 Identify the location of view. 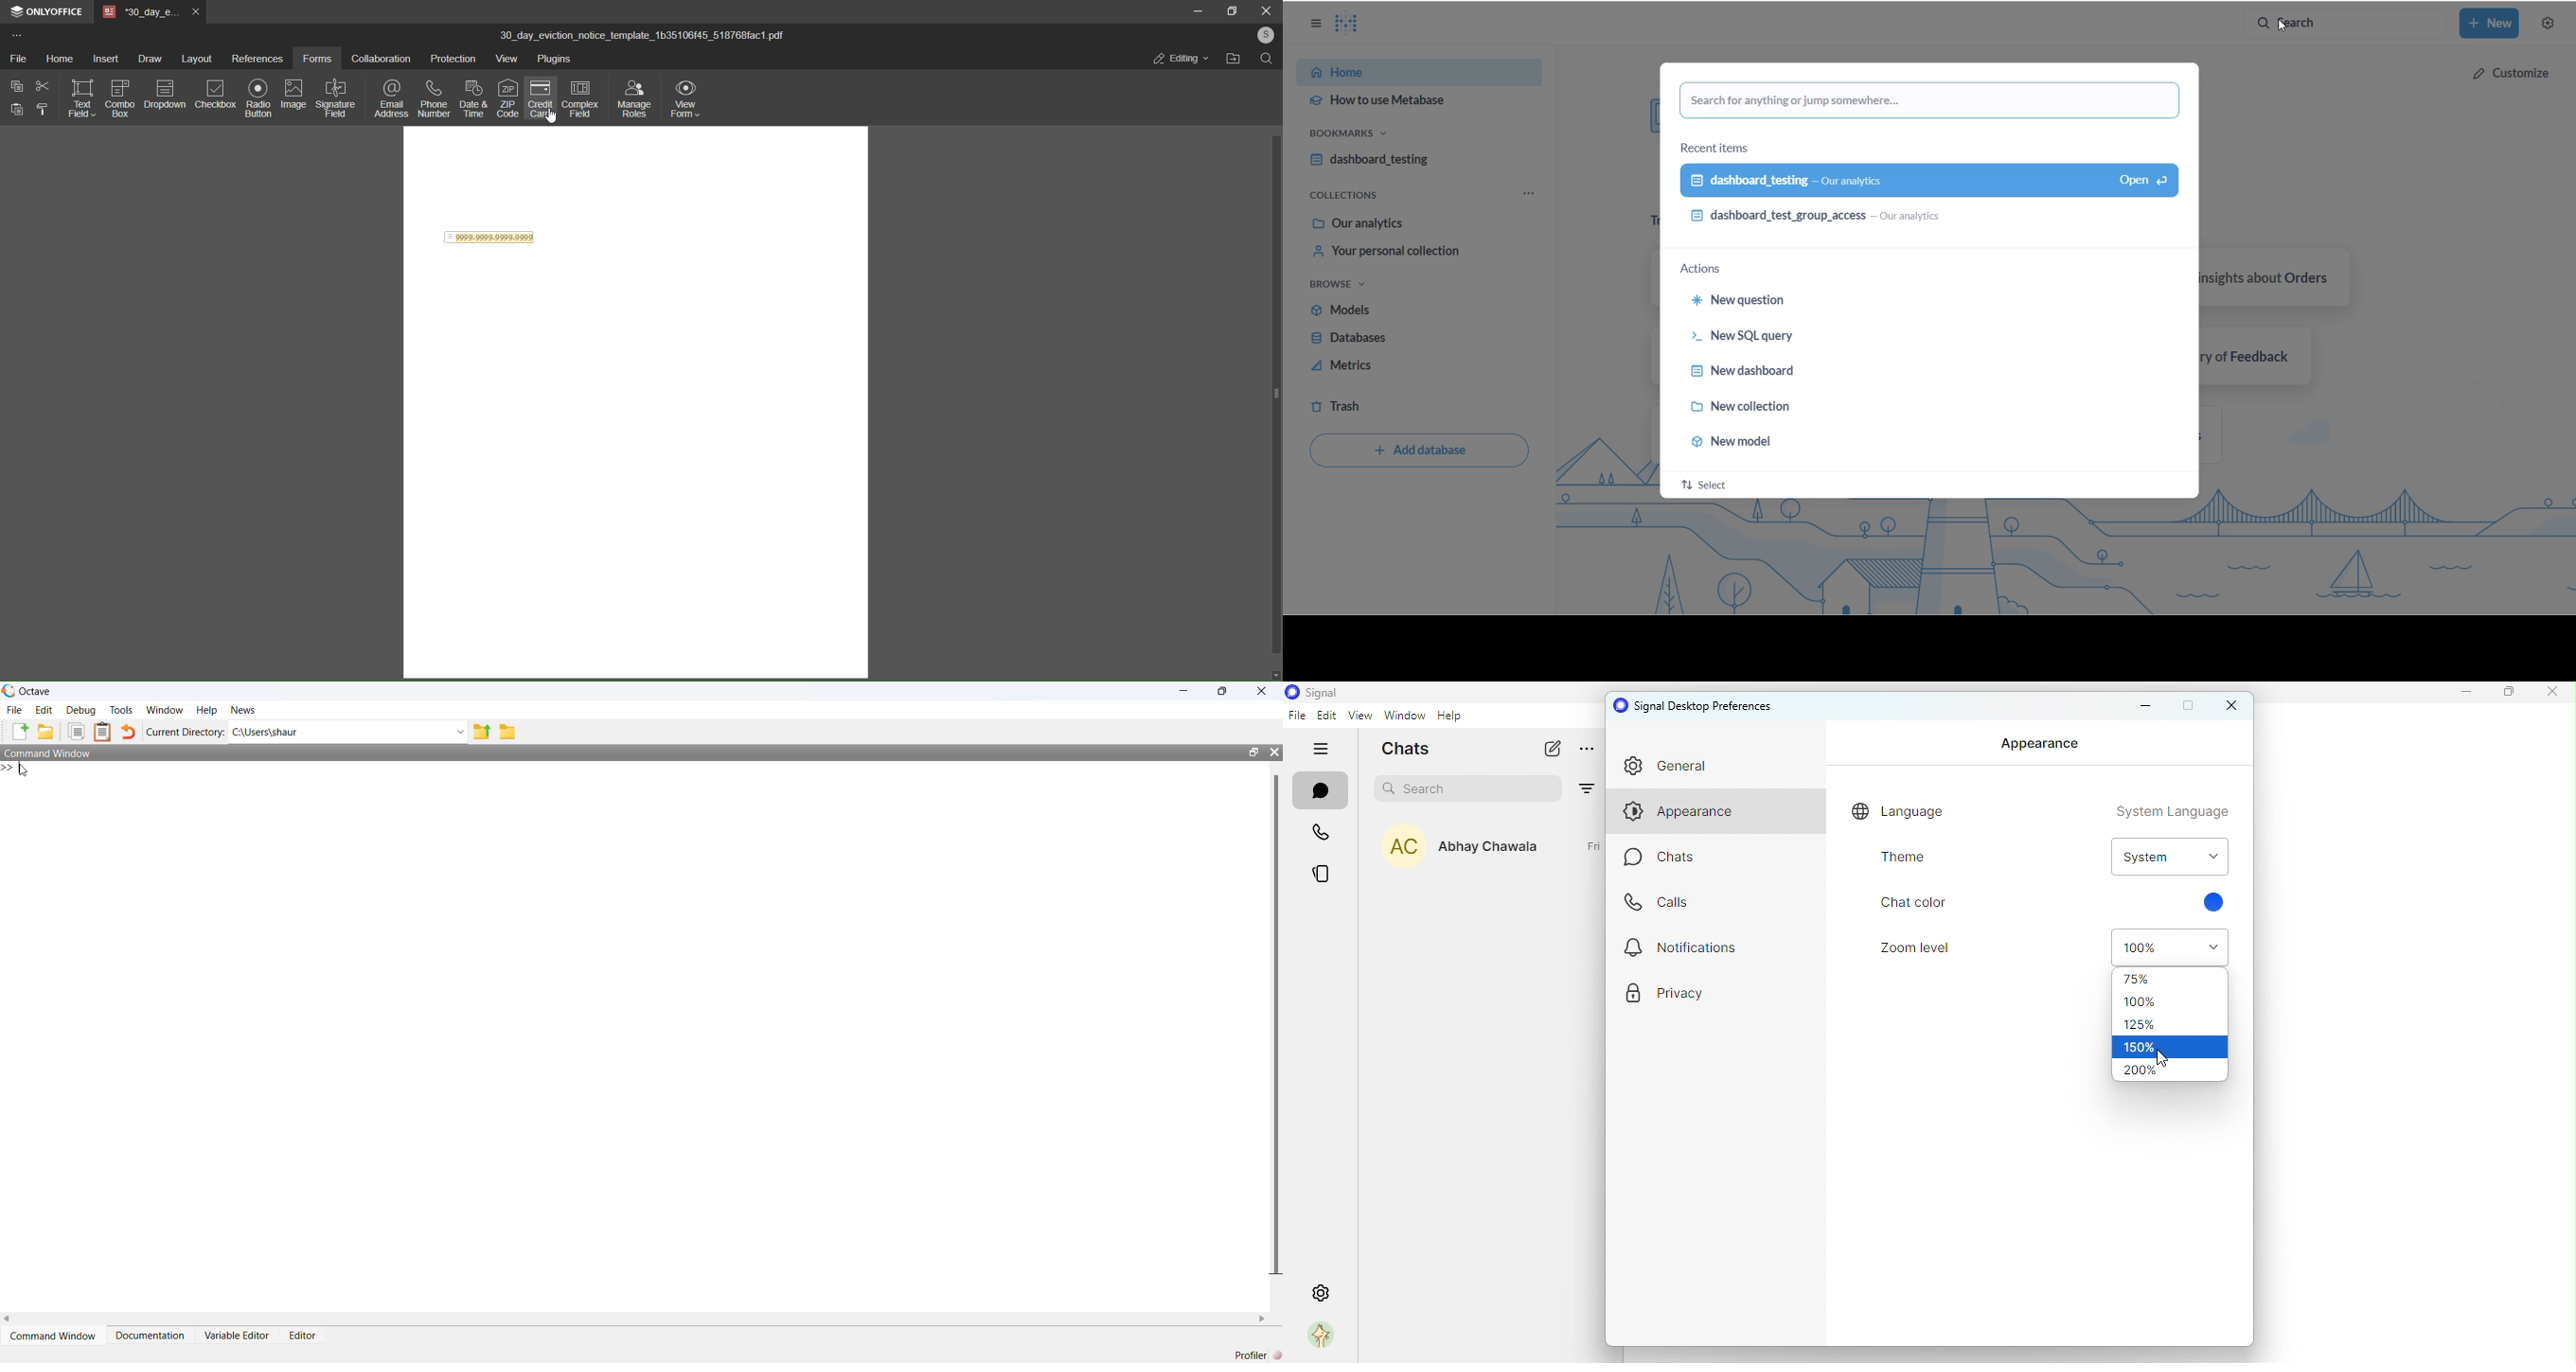
(1359, 717).